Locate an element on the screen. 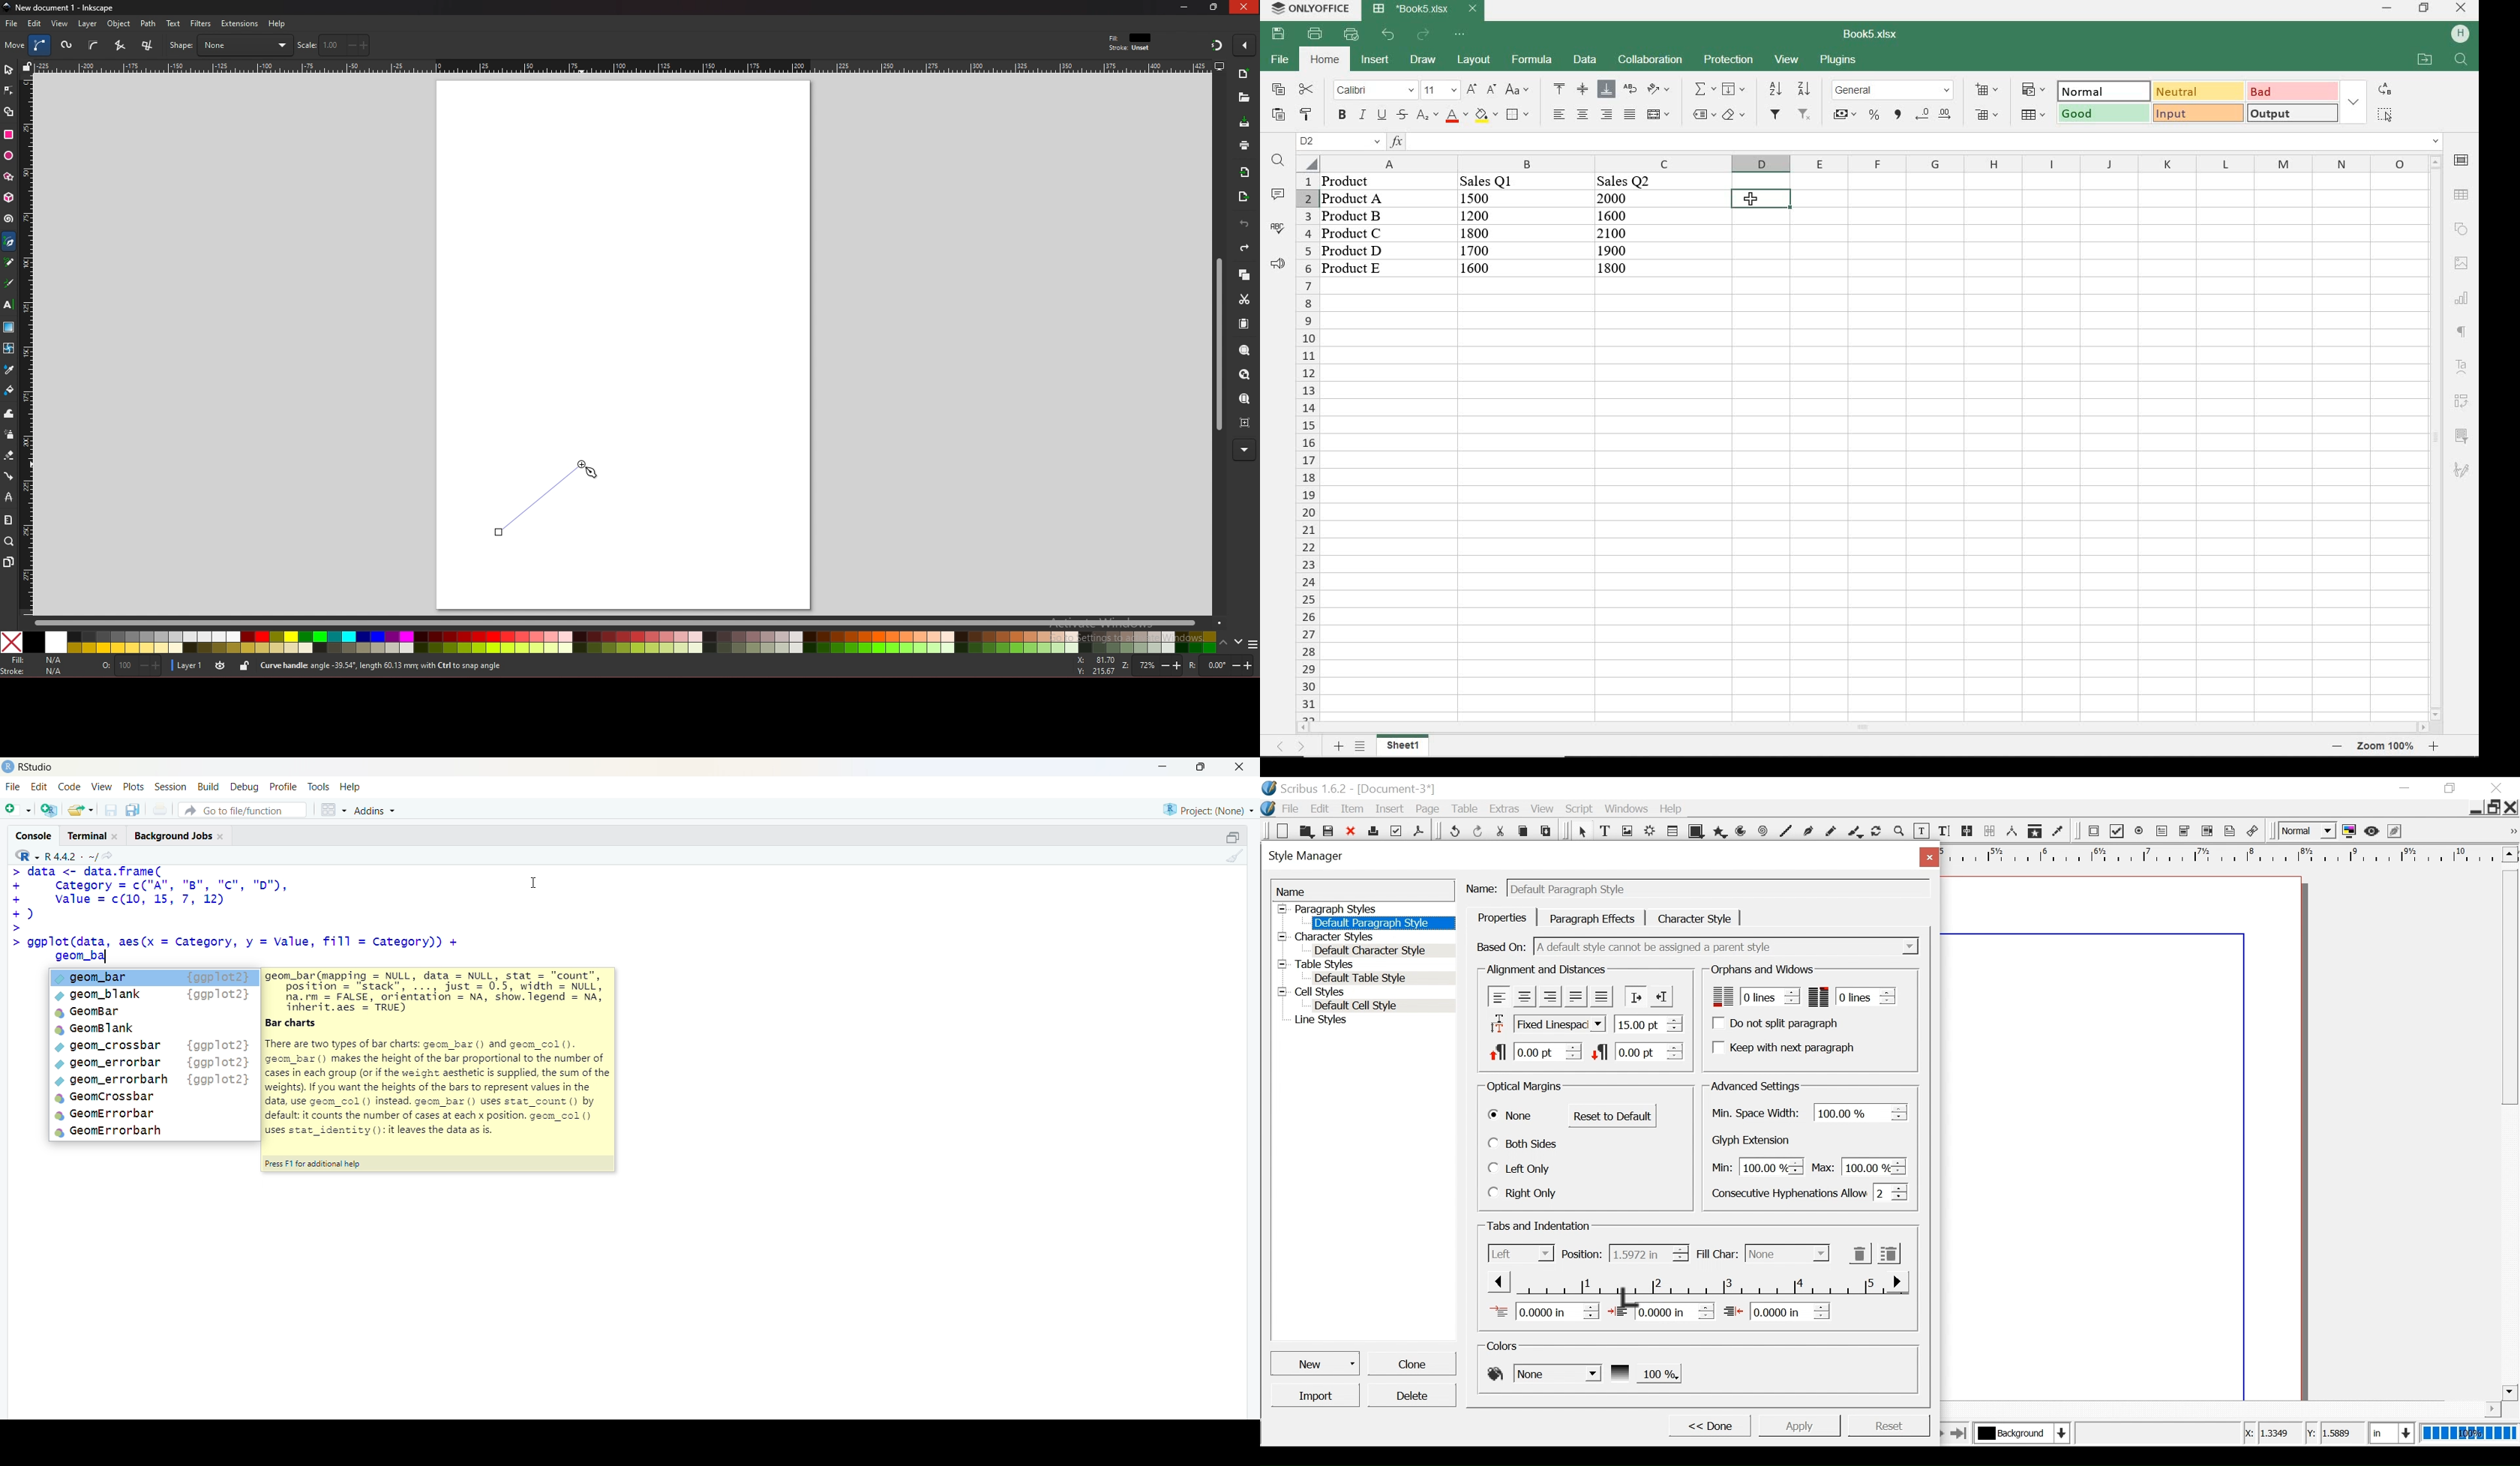 The height and width of the screenshot is (1484, 2520). Rotate is located at coordinates (1877, 832).